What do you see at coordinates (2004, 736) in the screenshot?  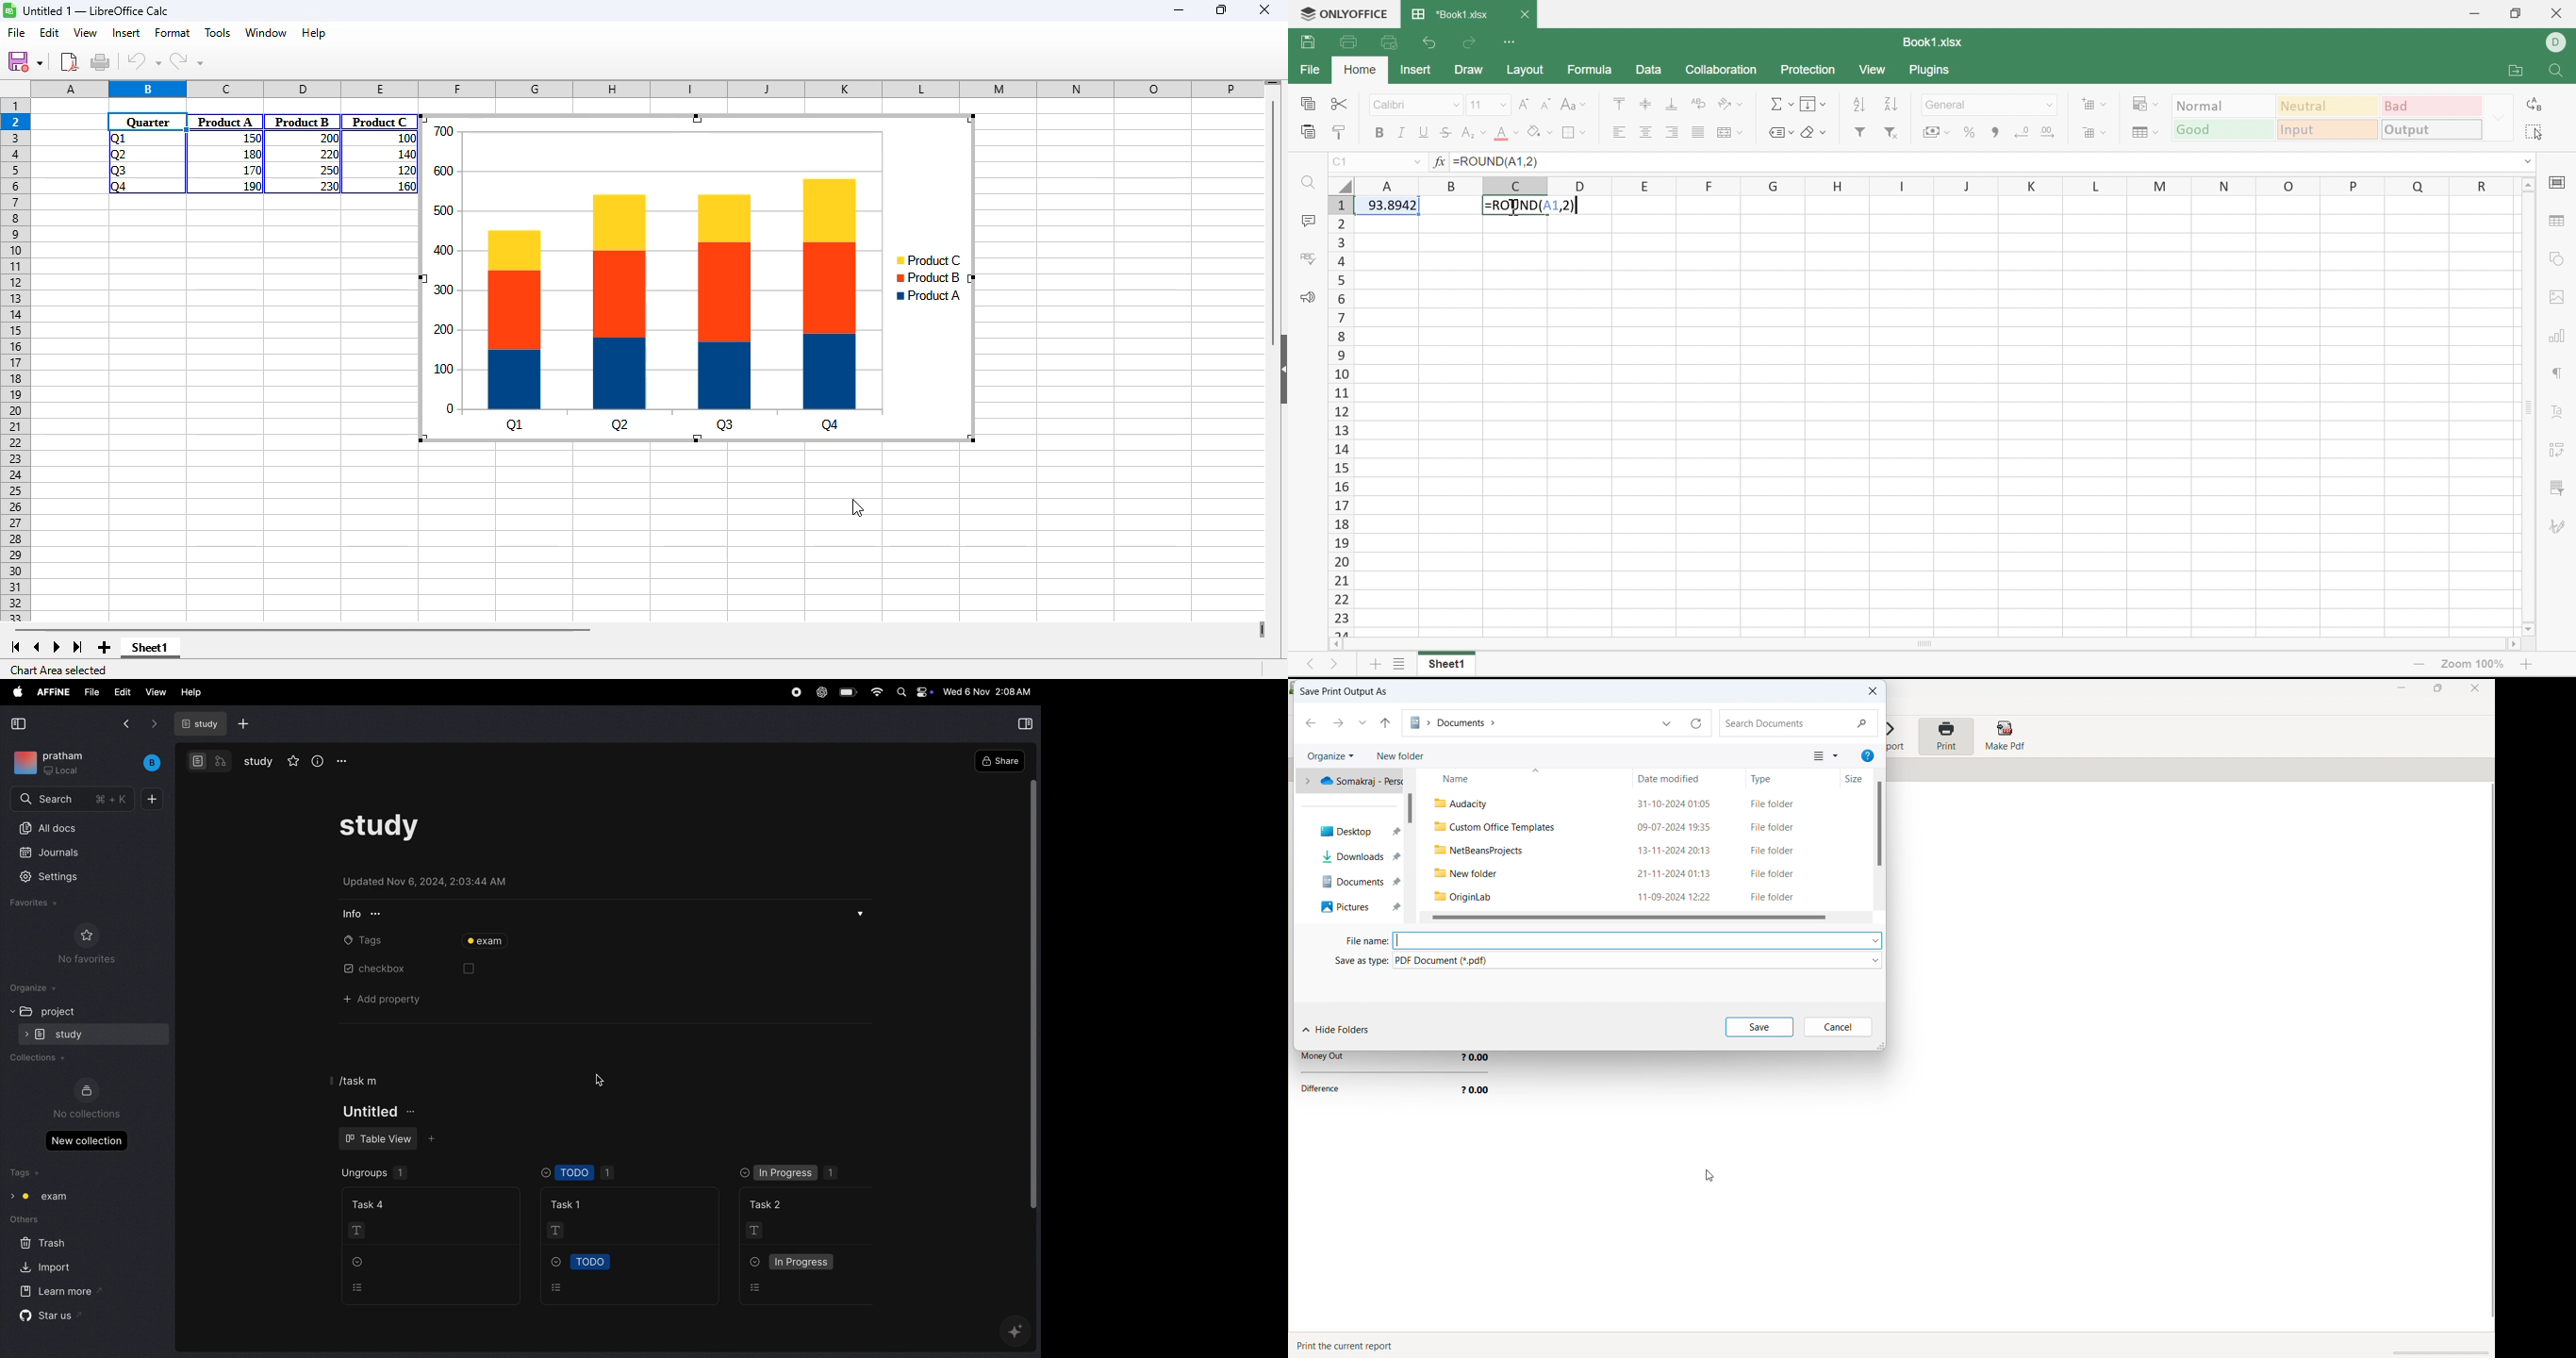 I see `make pdf` at bounding box center [2004, 736].